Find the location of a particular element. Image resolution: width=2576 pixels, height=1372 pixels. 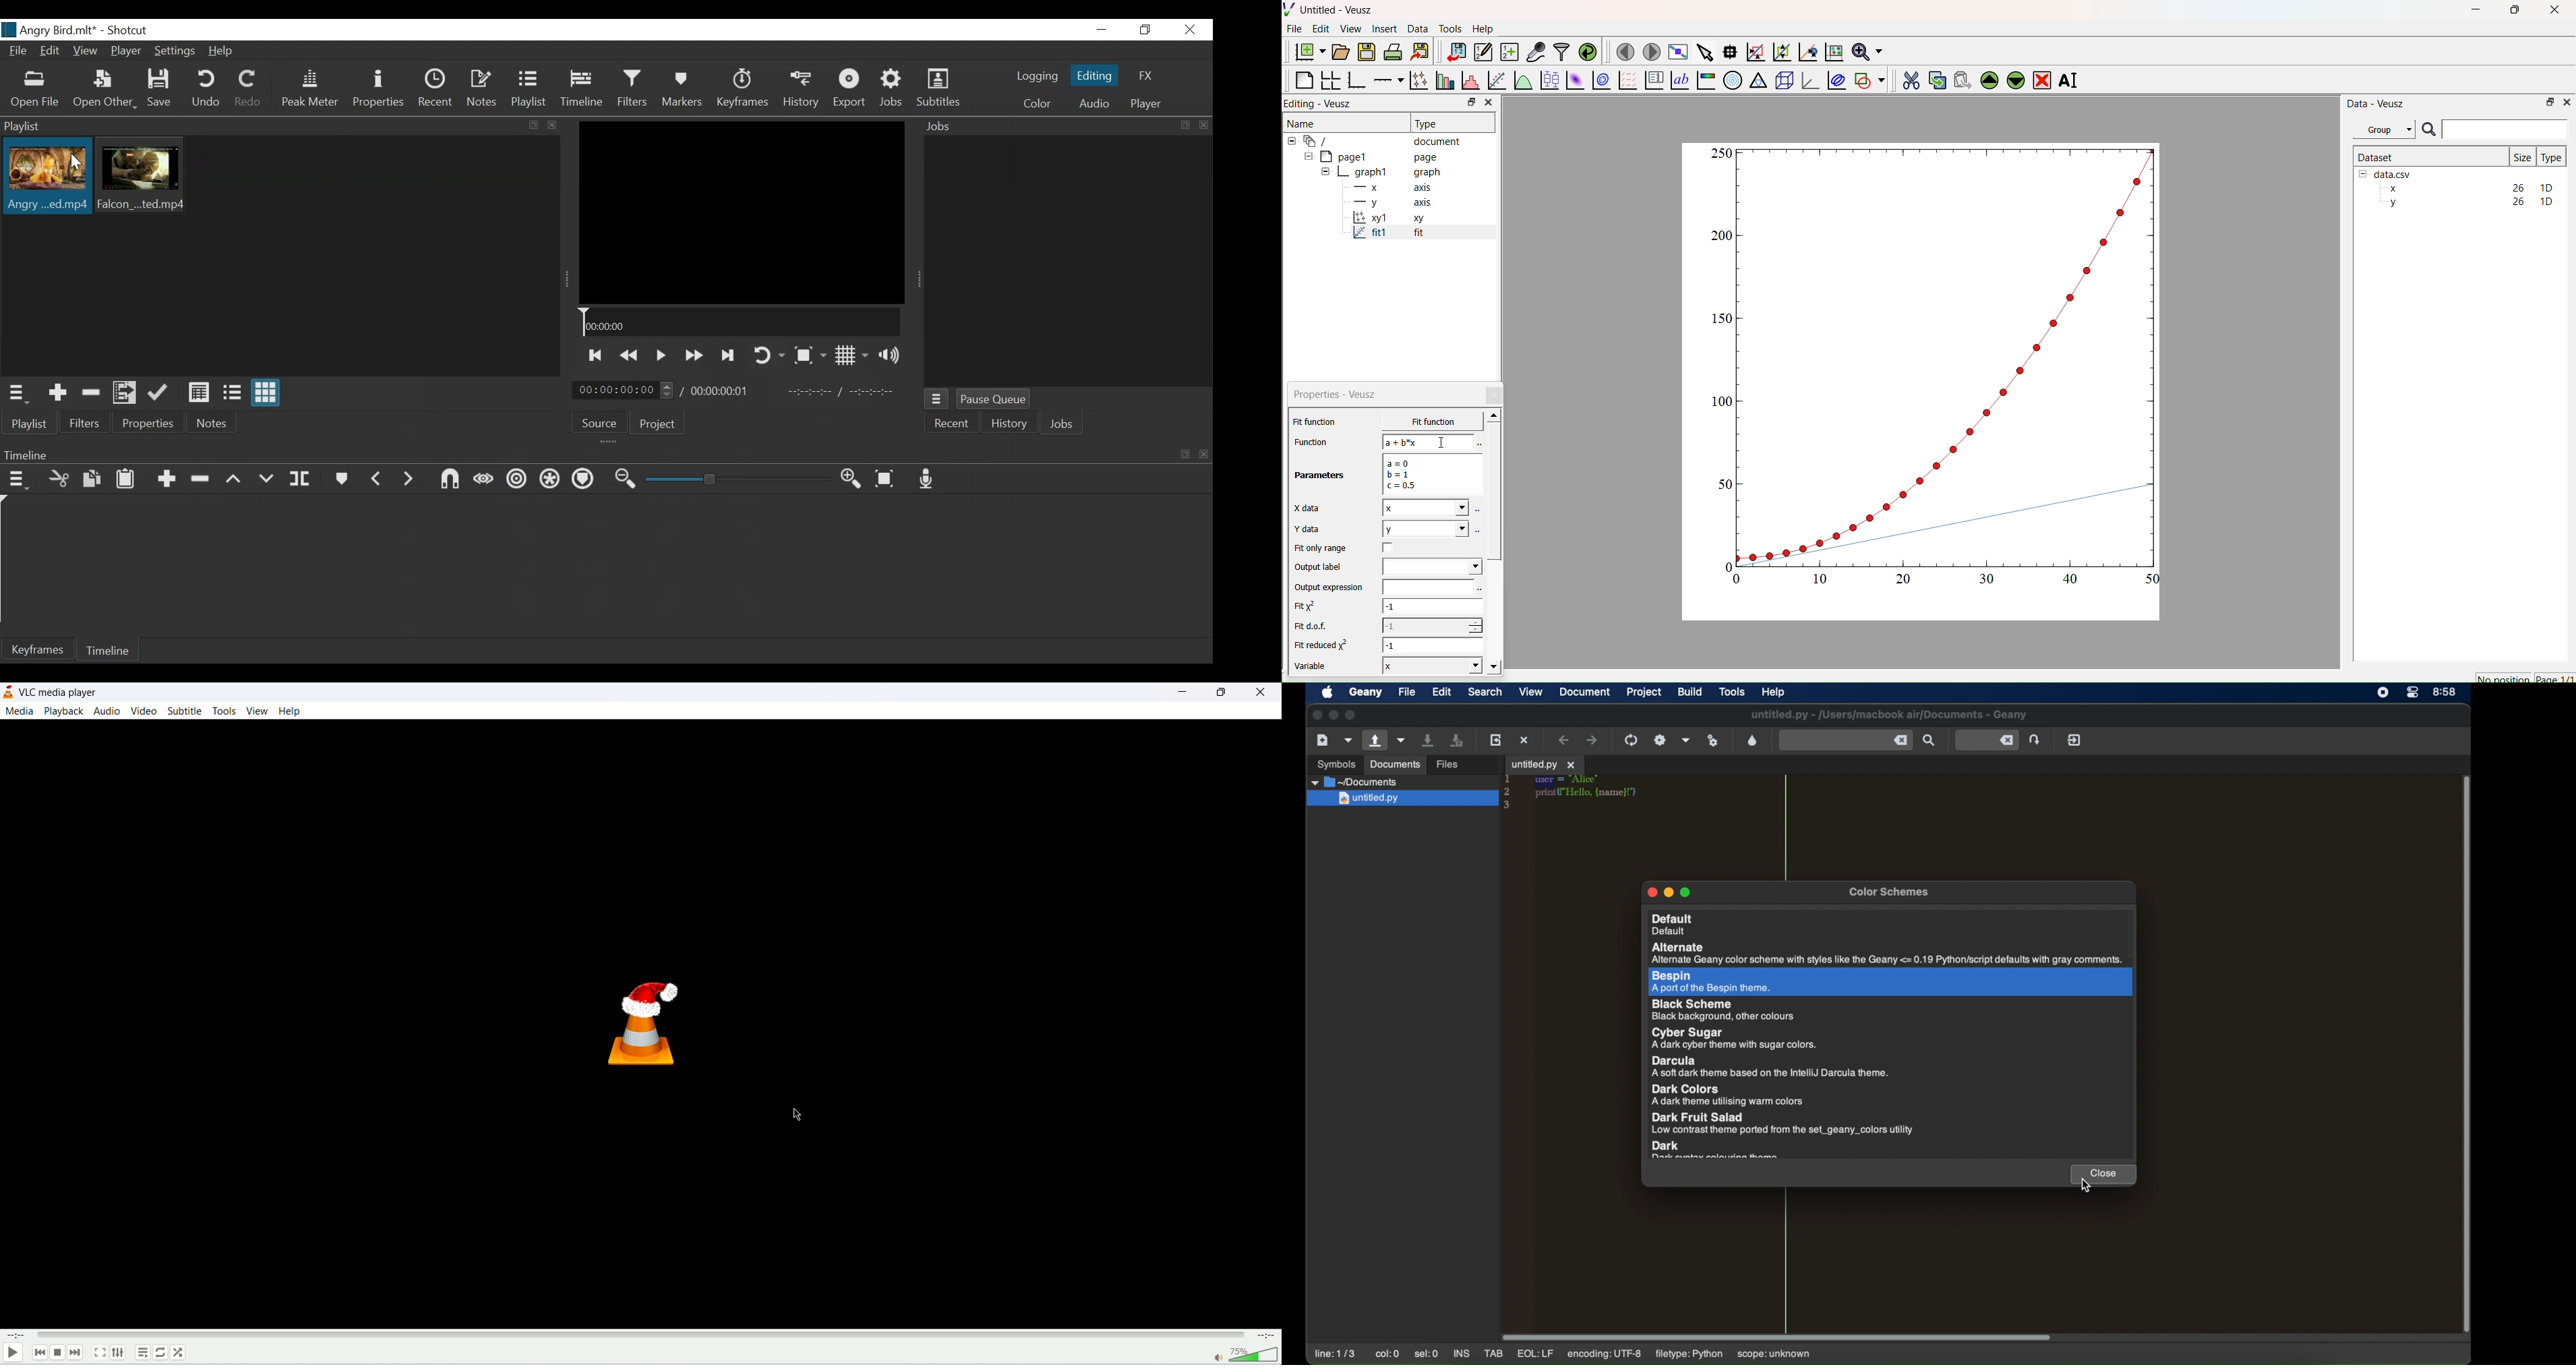

random is located at coordinates (179, 1353).